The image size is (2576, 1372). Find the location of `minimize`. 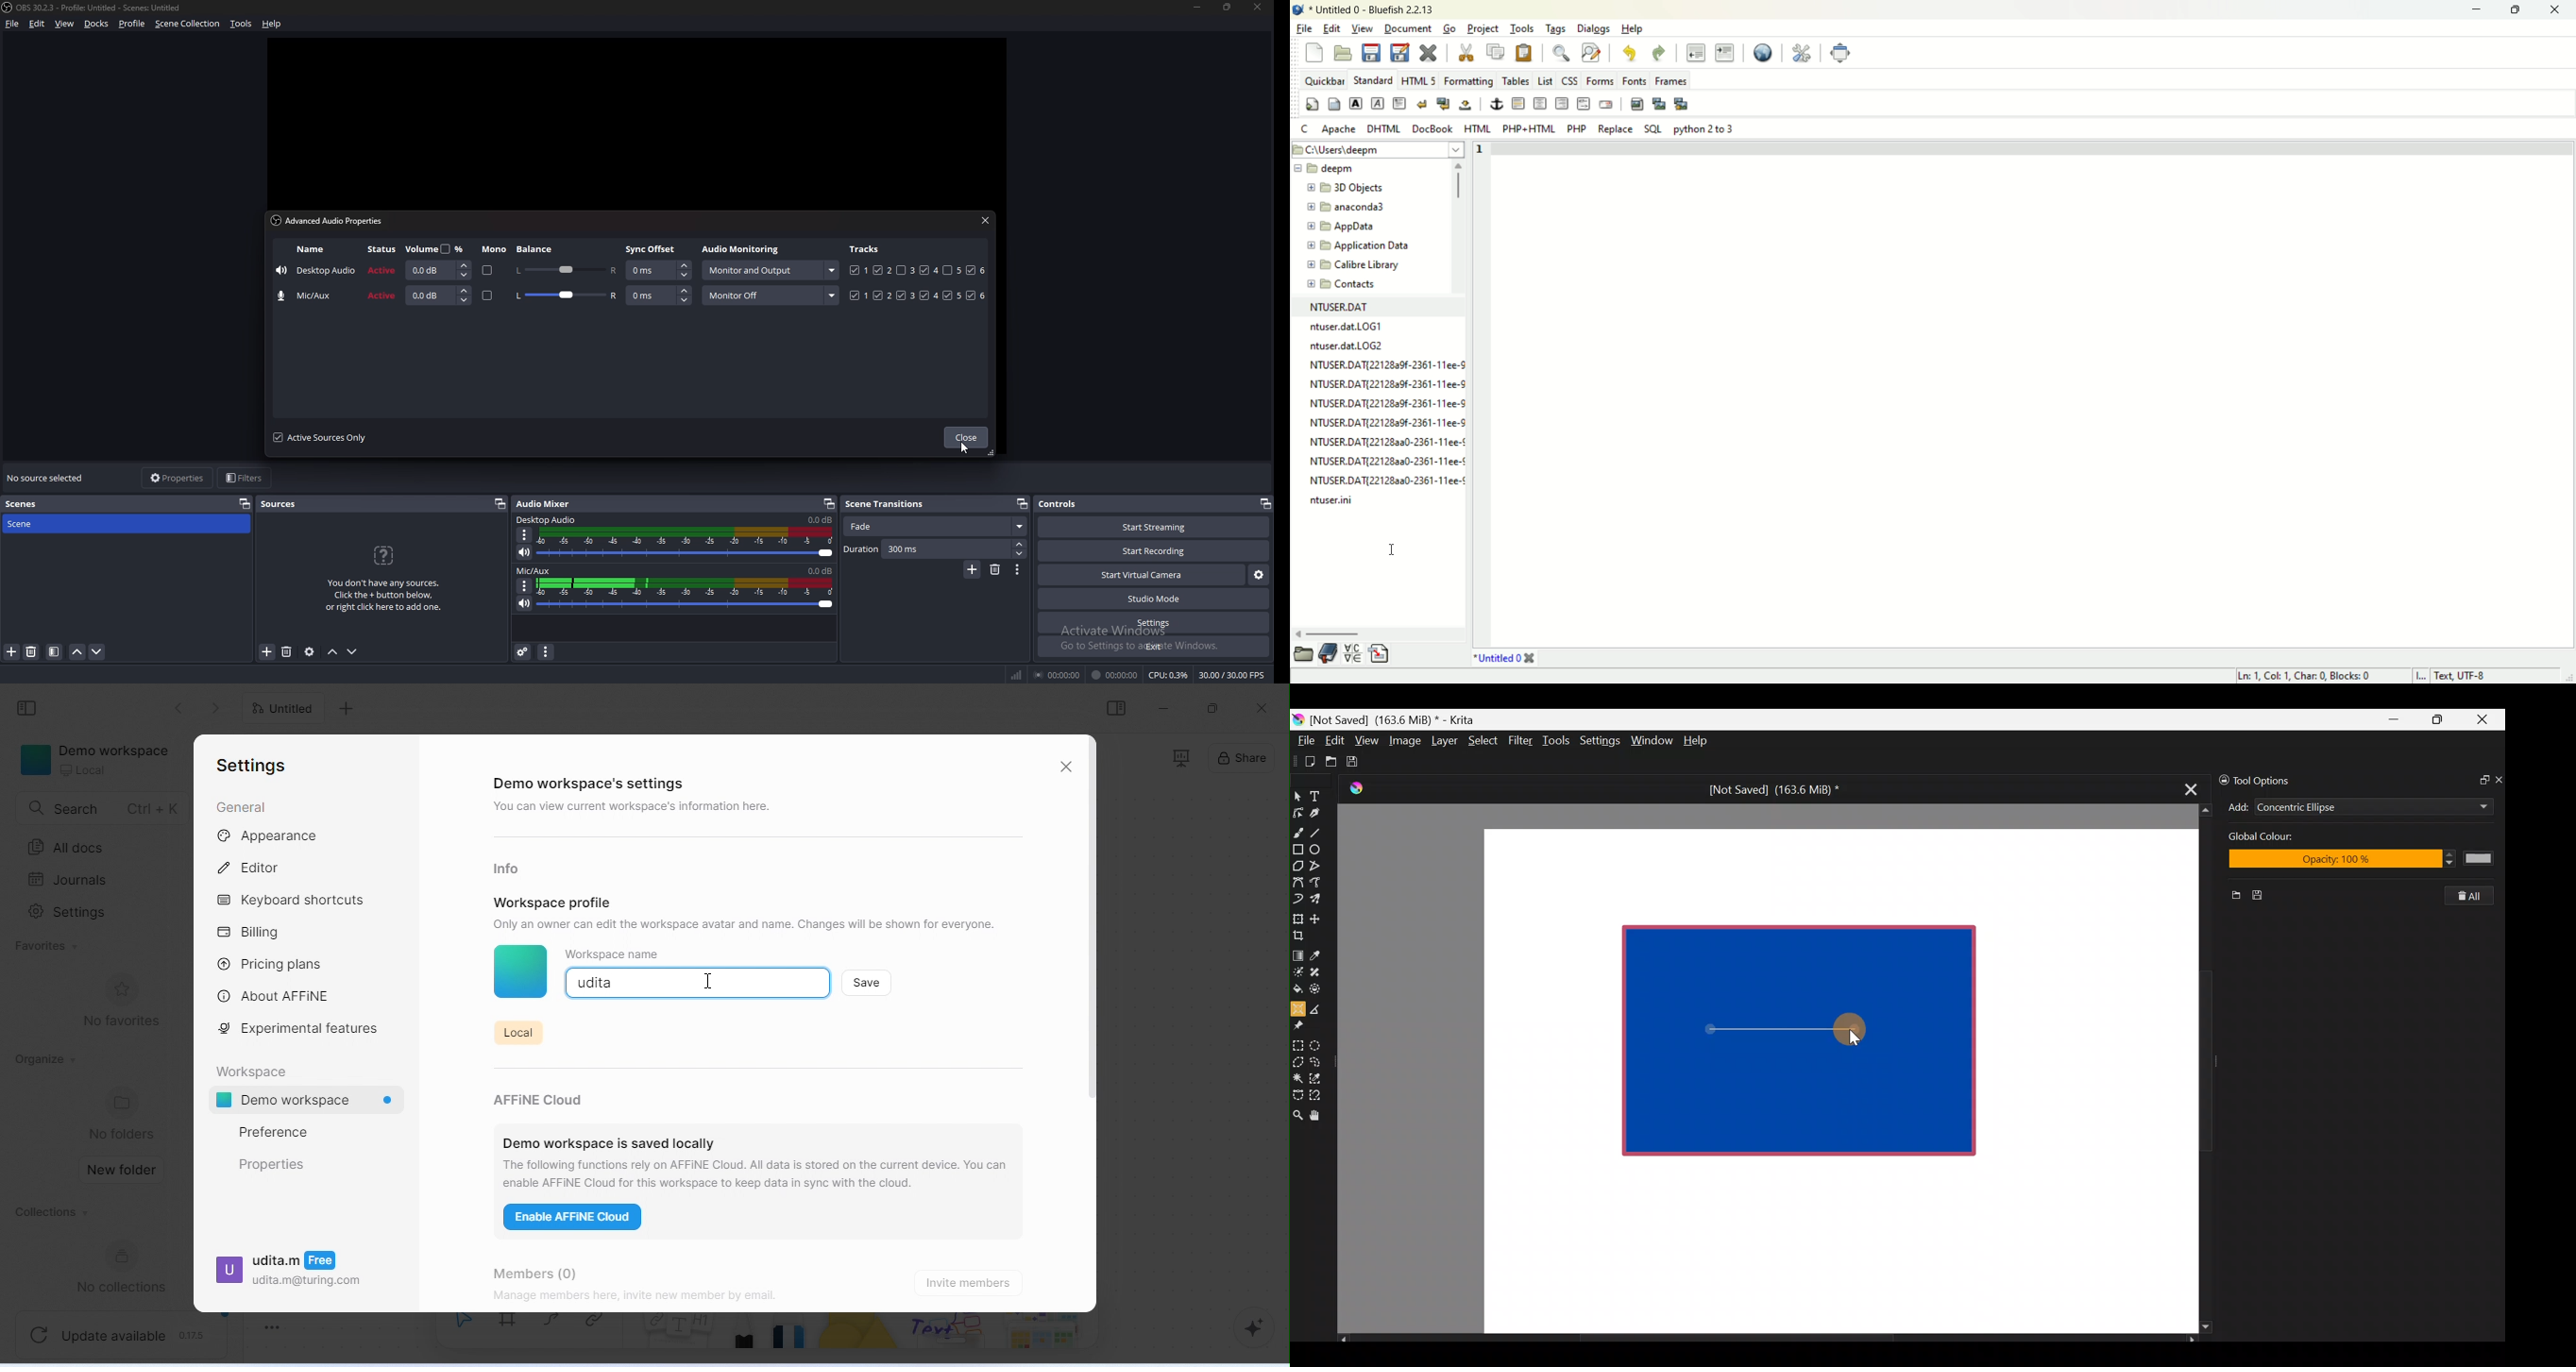

minimize is located at coordinates (1164, 707).